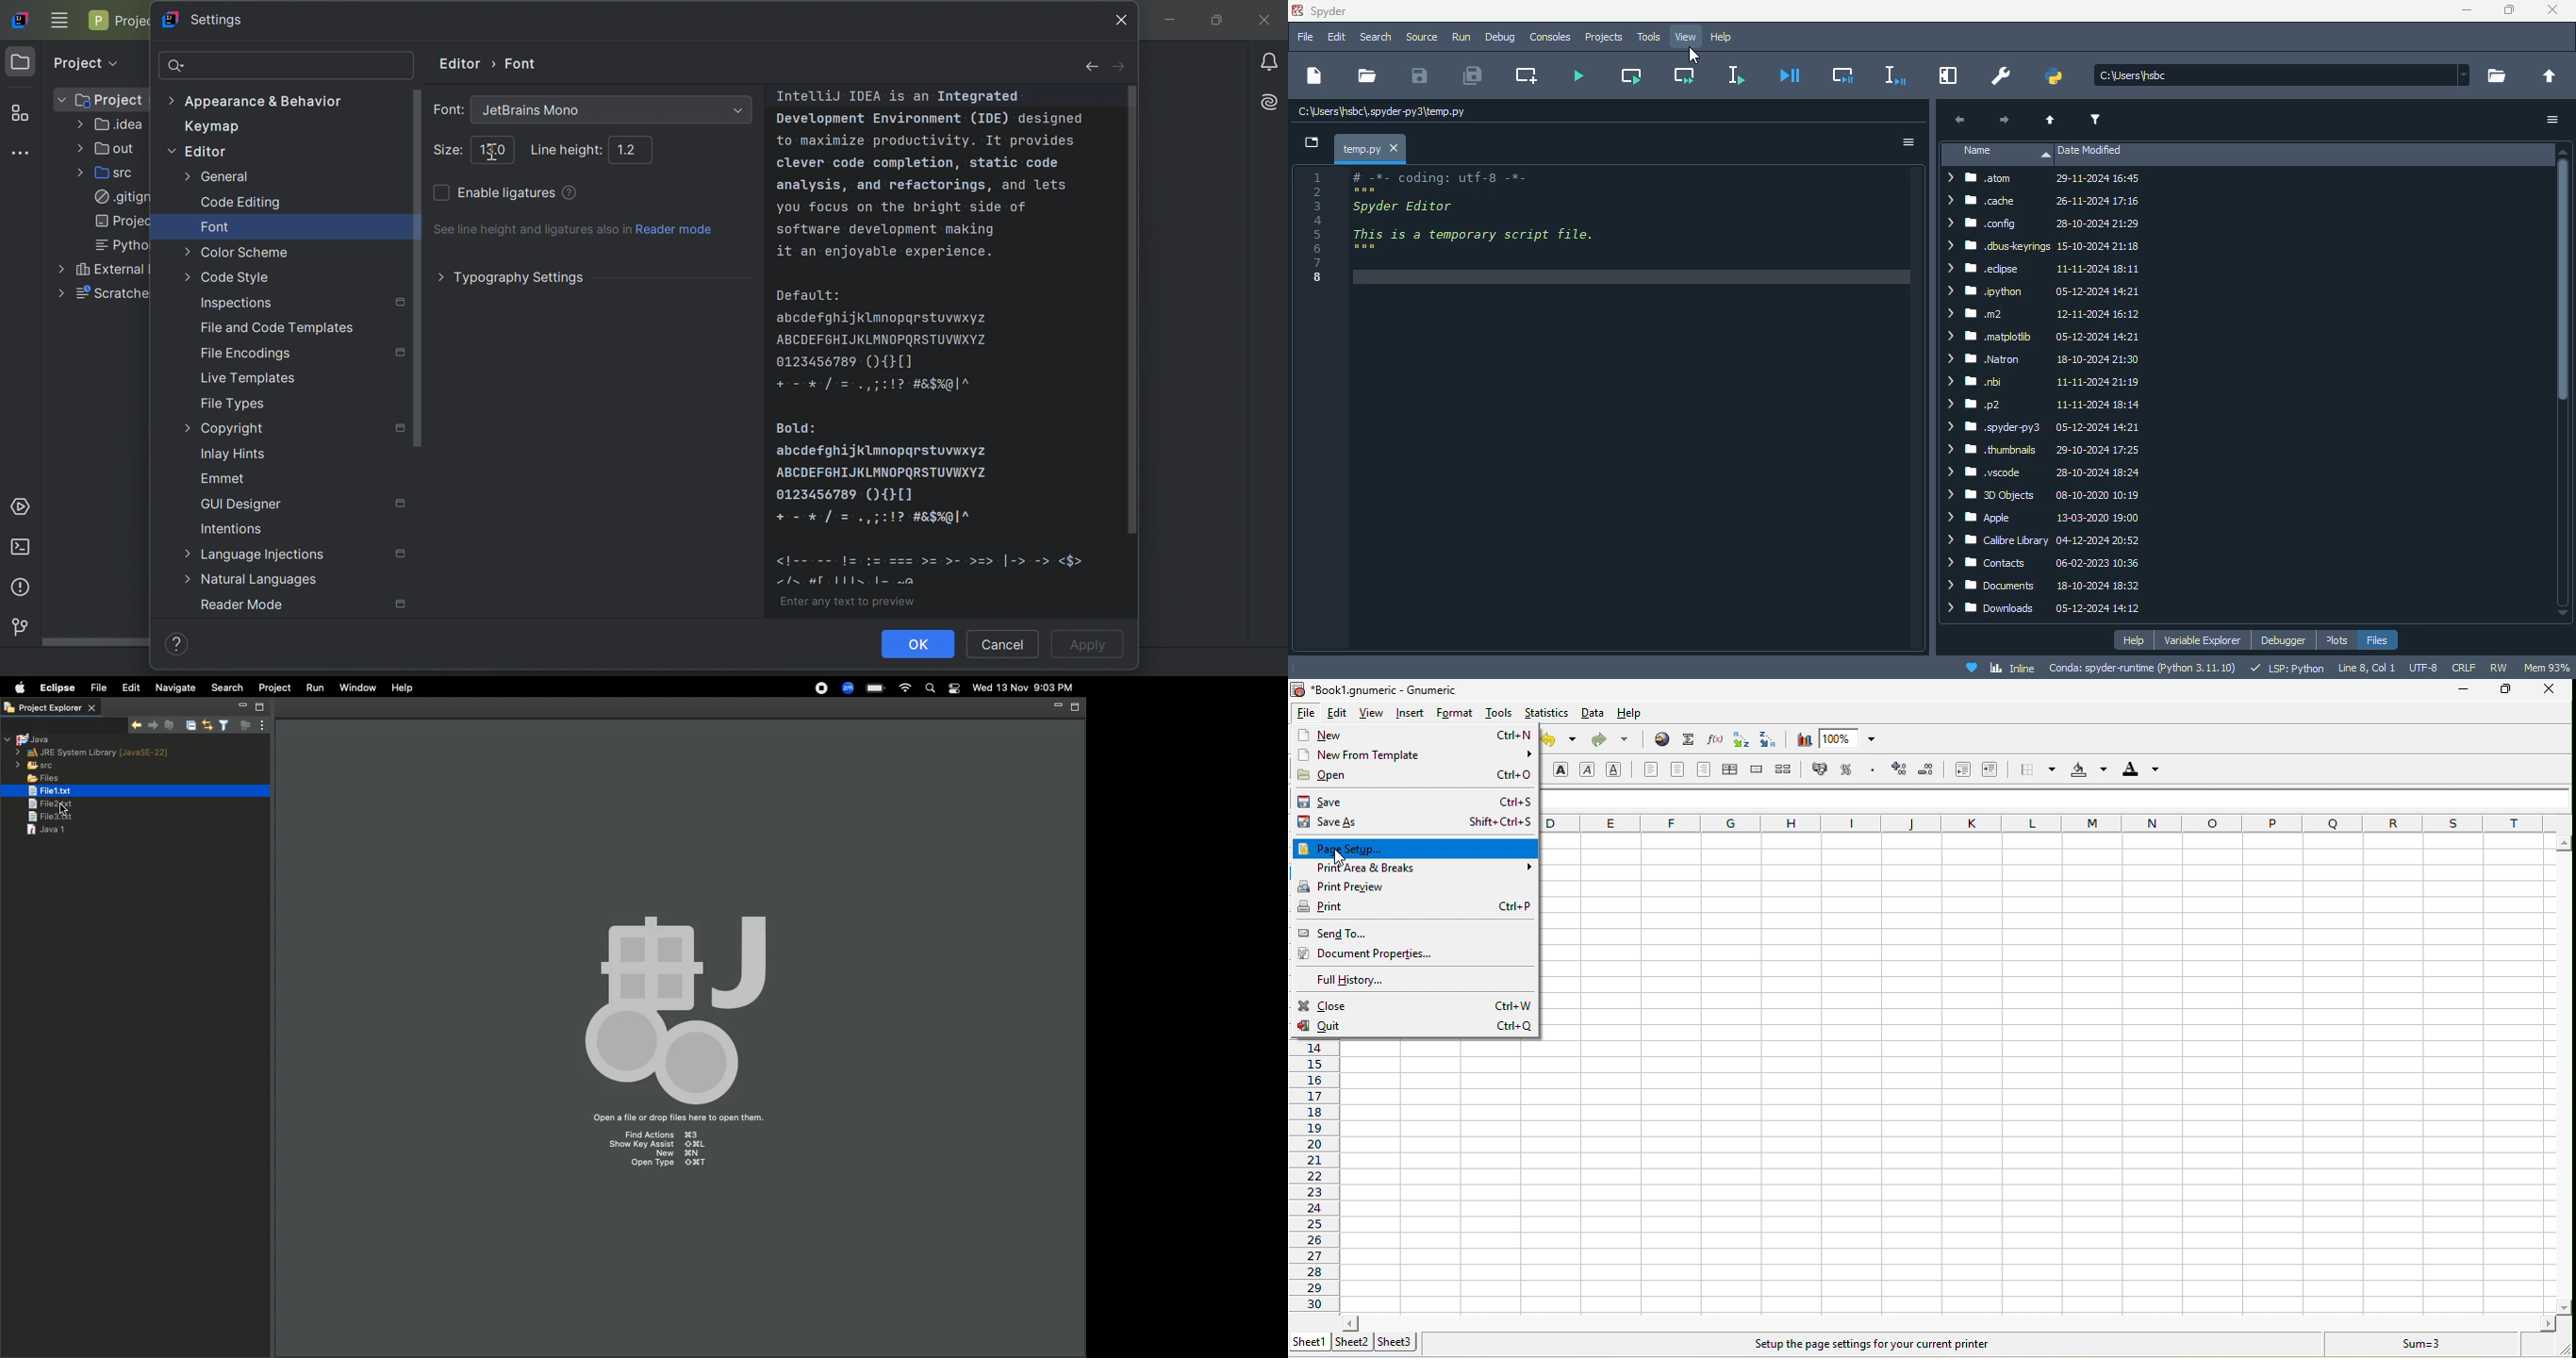  Describe the element at coordinates (2410, 1344) in the screenshot. I see `sum =3` at that location.